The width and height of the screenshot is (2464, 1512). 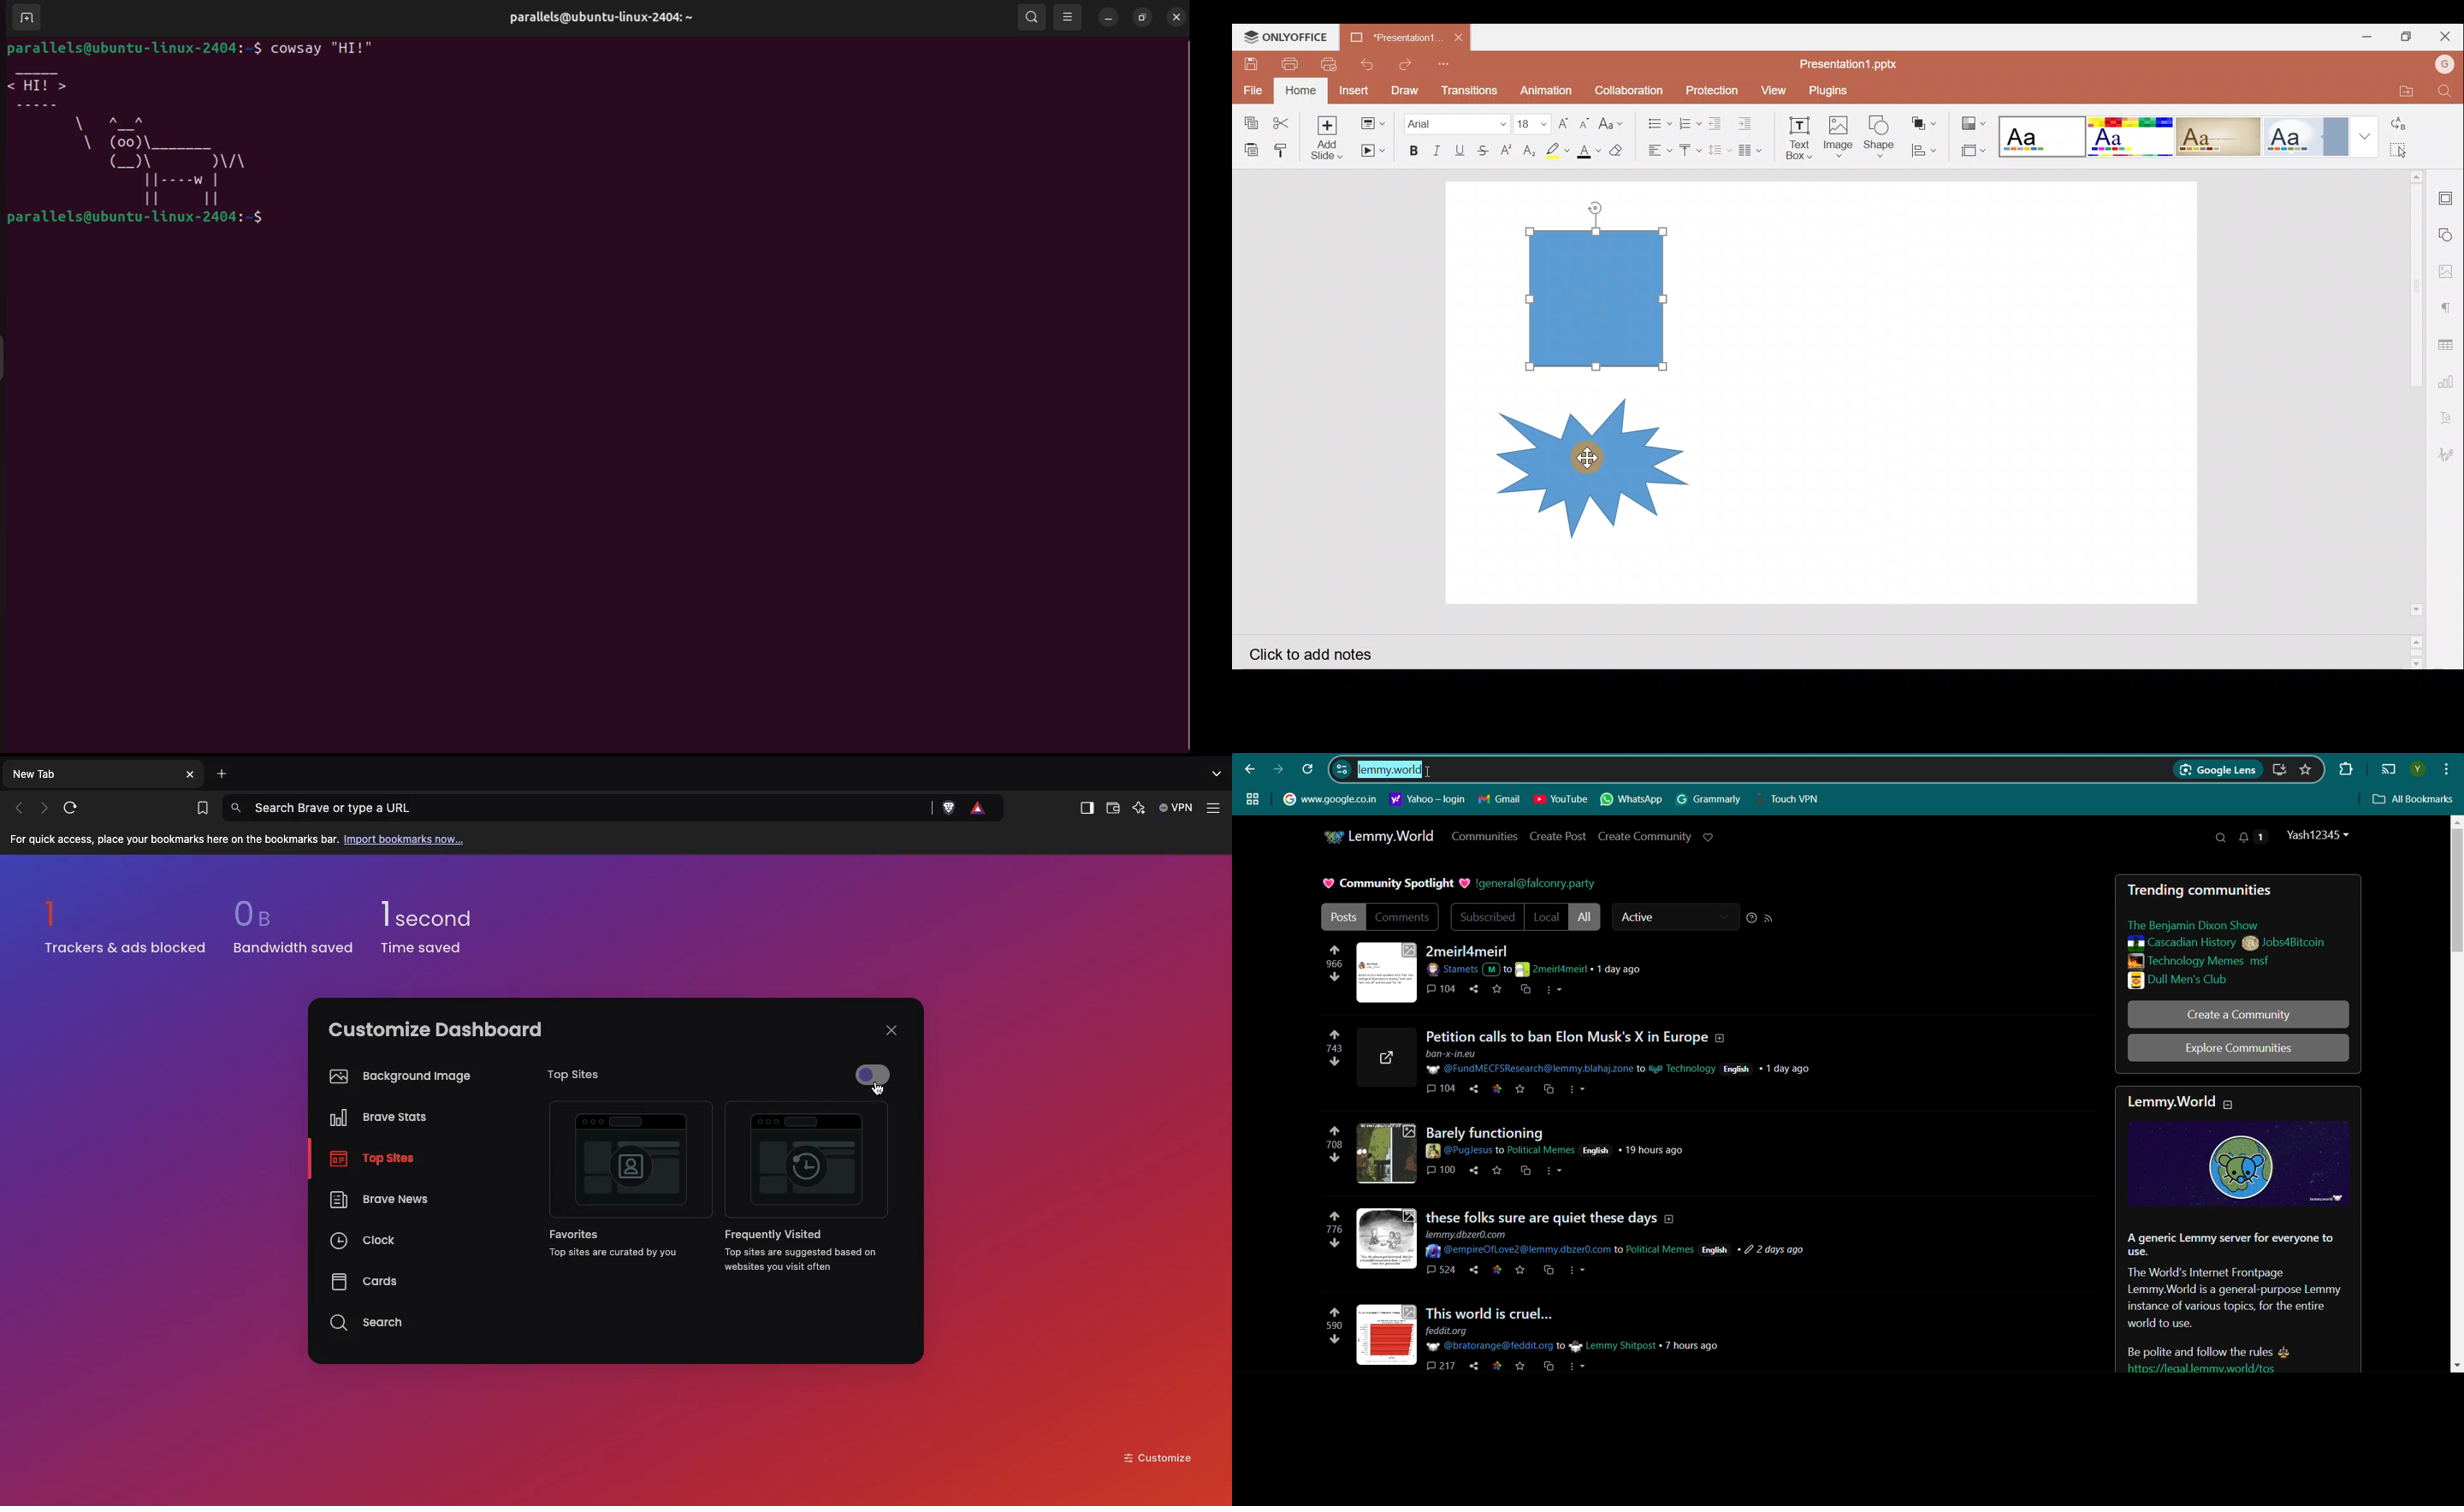 I want to click on Home, so click(x=1301, y=90).